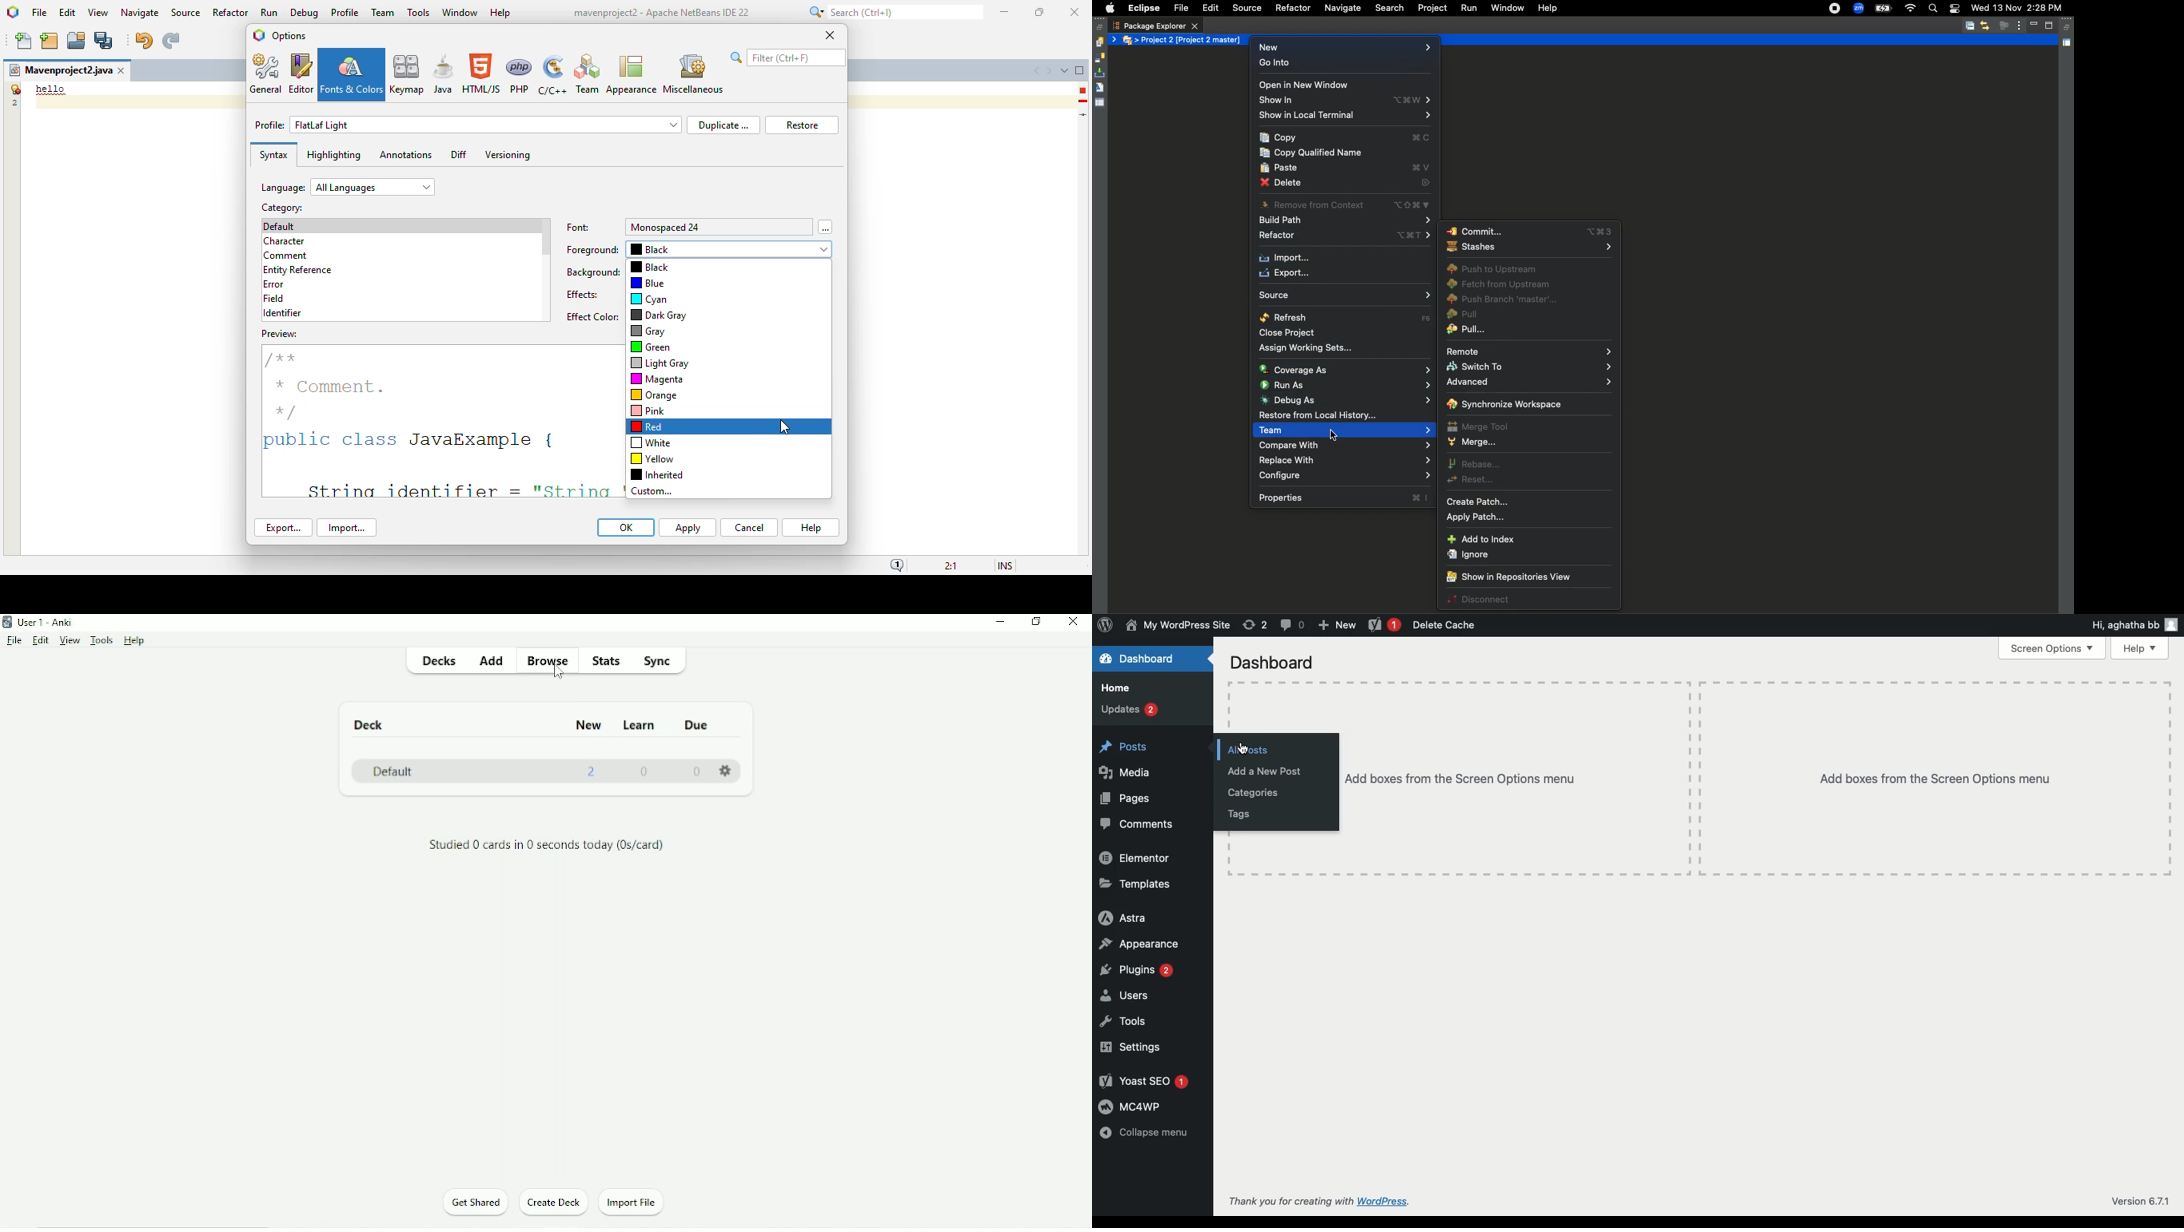 Image resolution: width=2184 pixels, height=1232 pixels. Describe the element at coordinates (1125, 993) in the screenshot. I see `Users` at that location.